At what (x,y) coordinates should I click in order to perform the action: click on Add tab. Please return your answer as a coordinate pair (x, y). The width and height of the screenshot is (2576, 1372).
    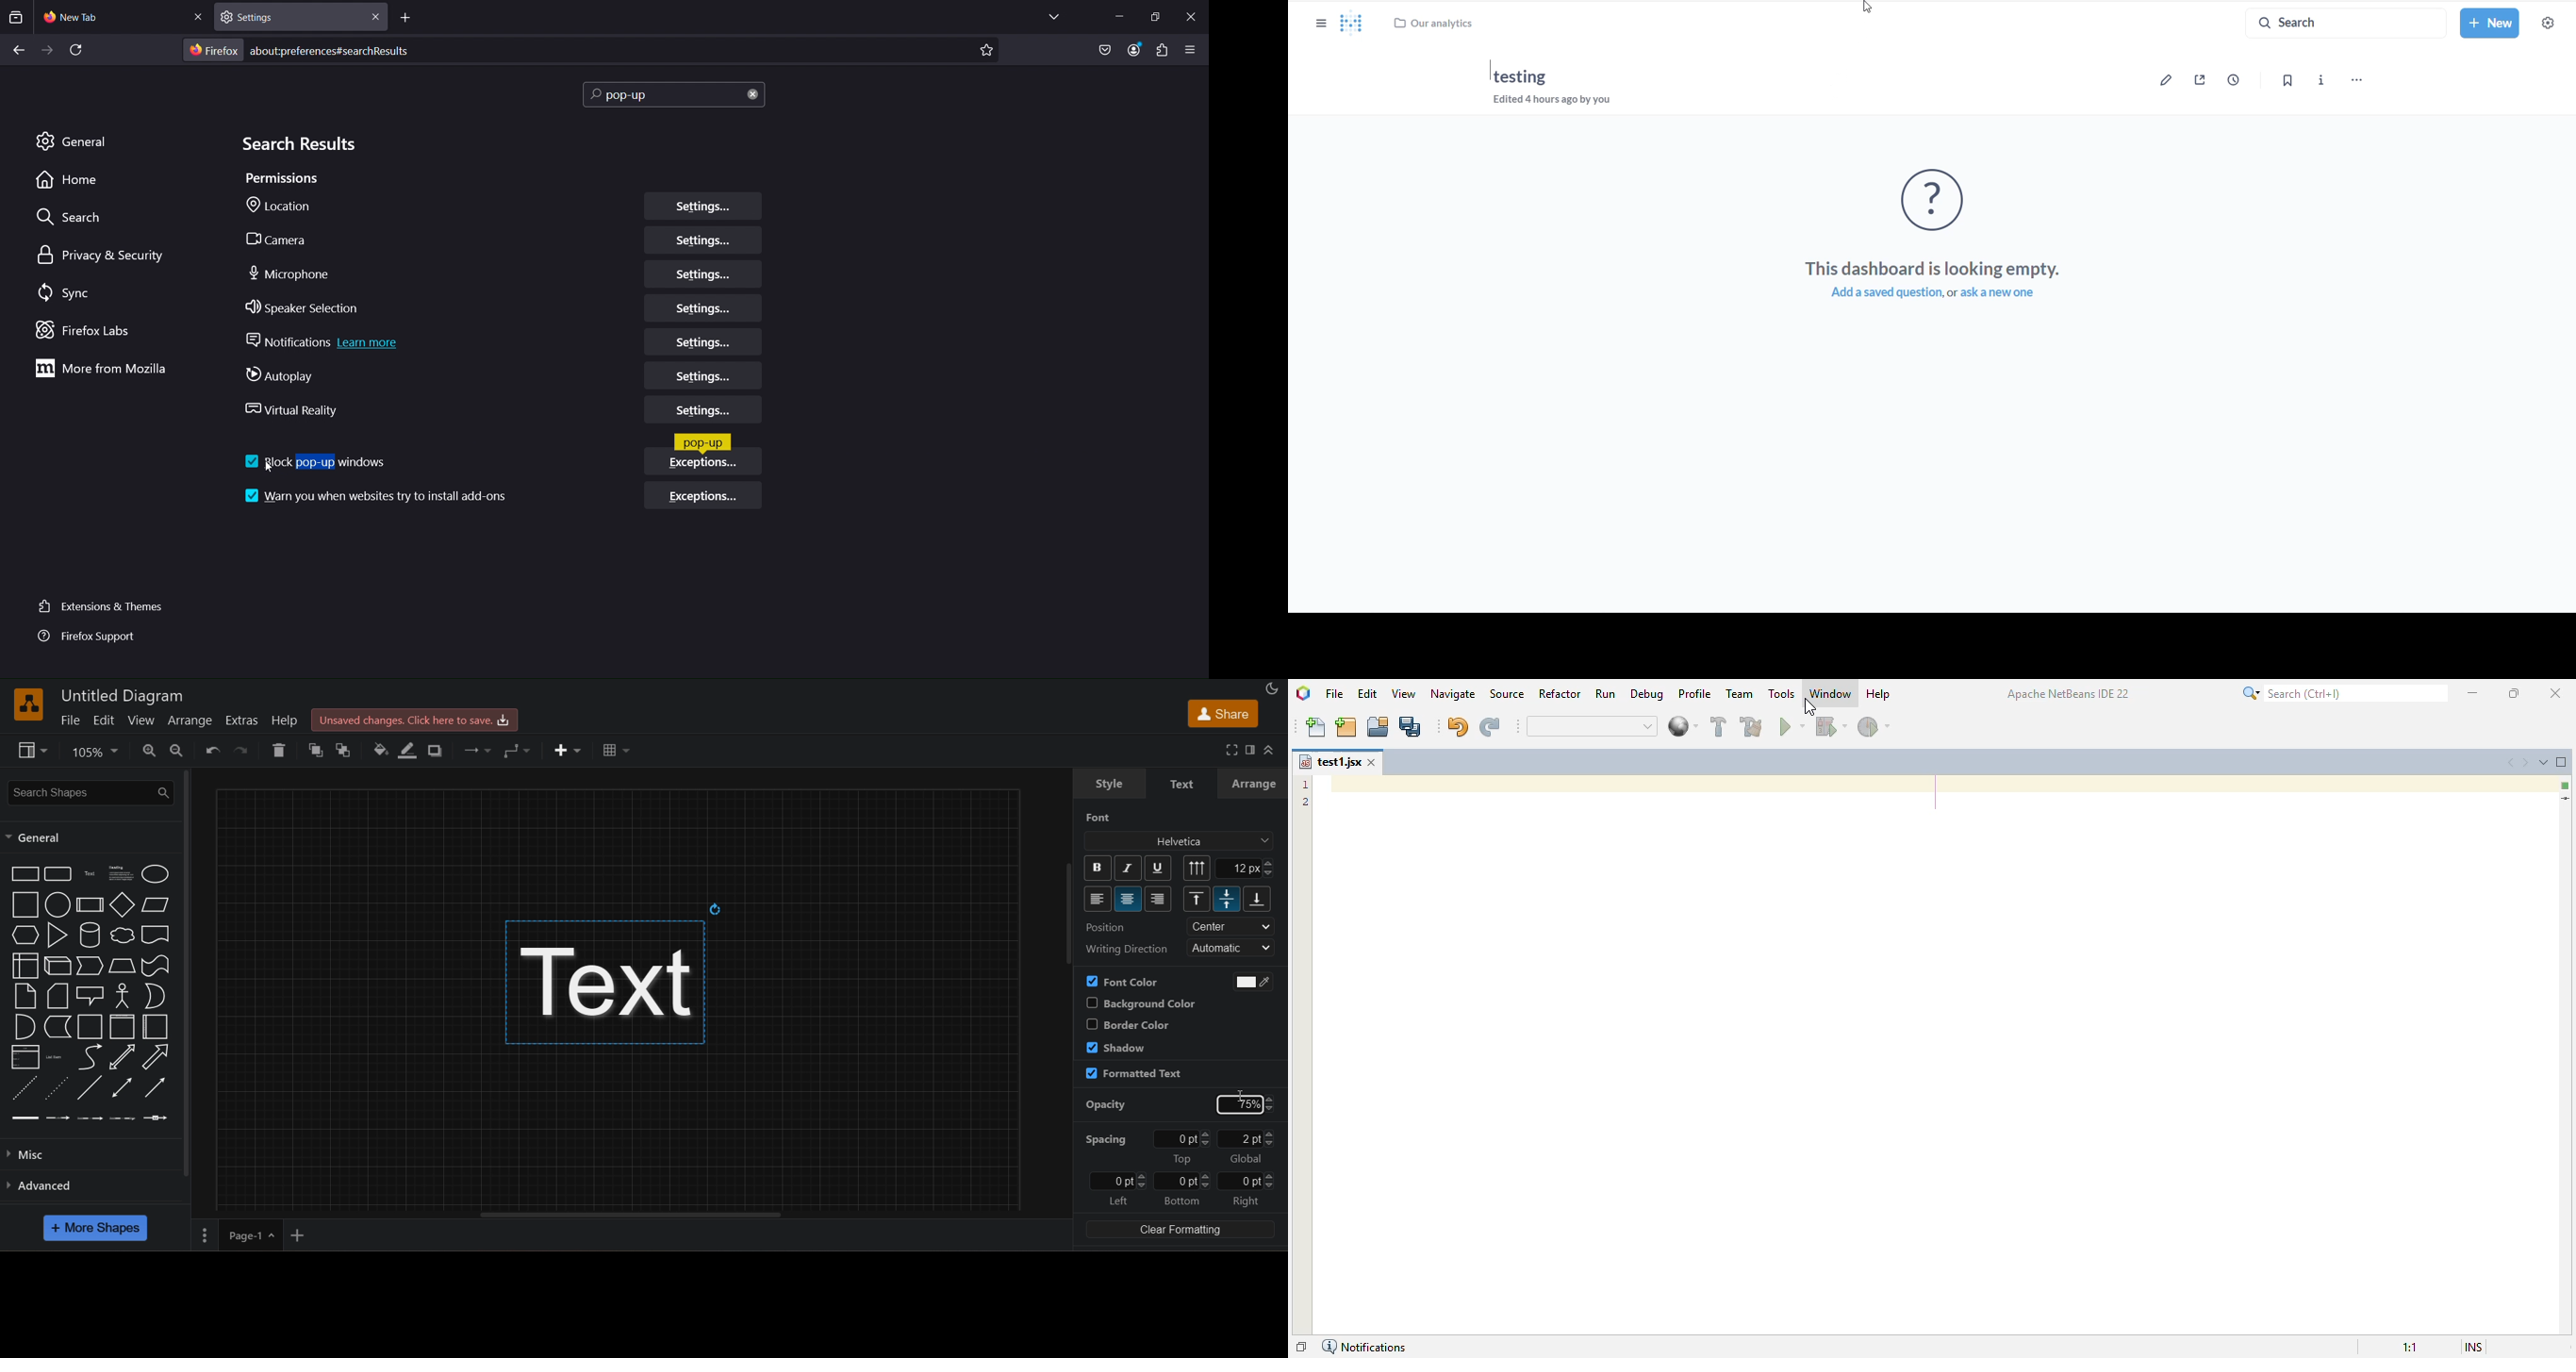
    Looking at the image, I should click on (409, 18).